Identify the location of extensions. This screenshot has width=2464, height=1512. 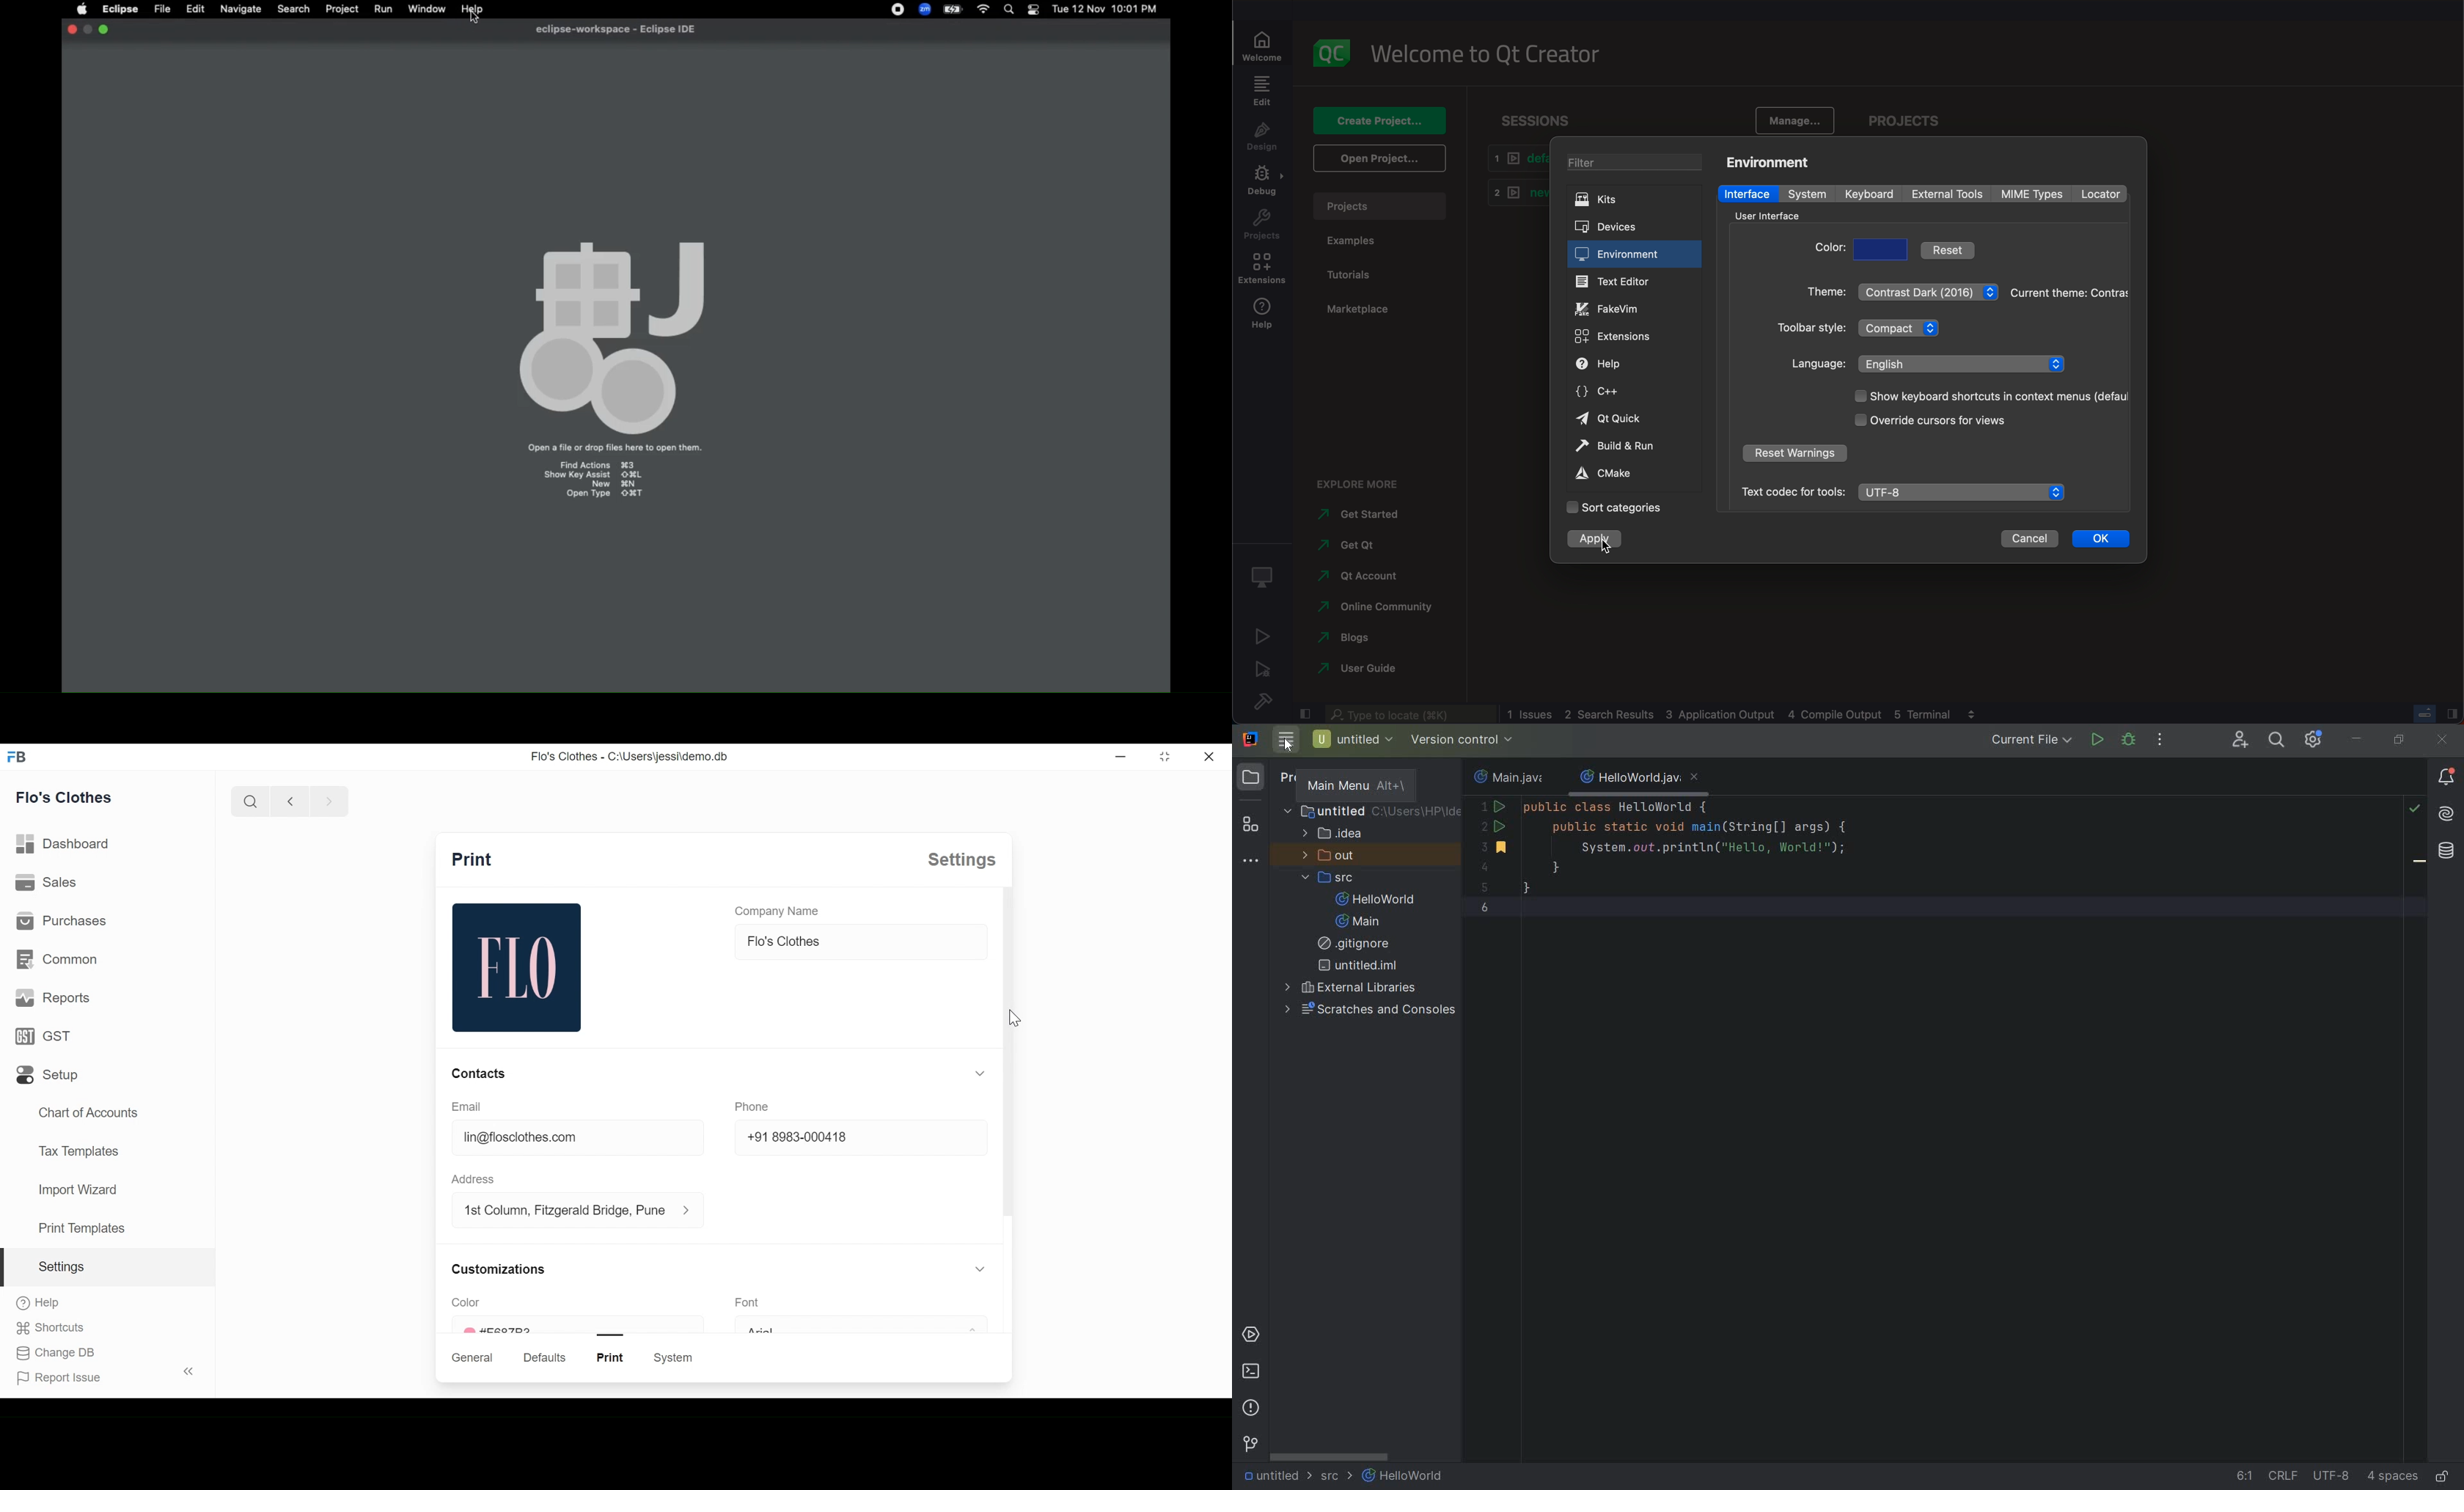
(1262, 270).